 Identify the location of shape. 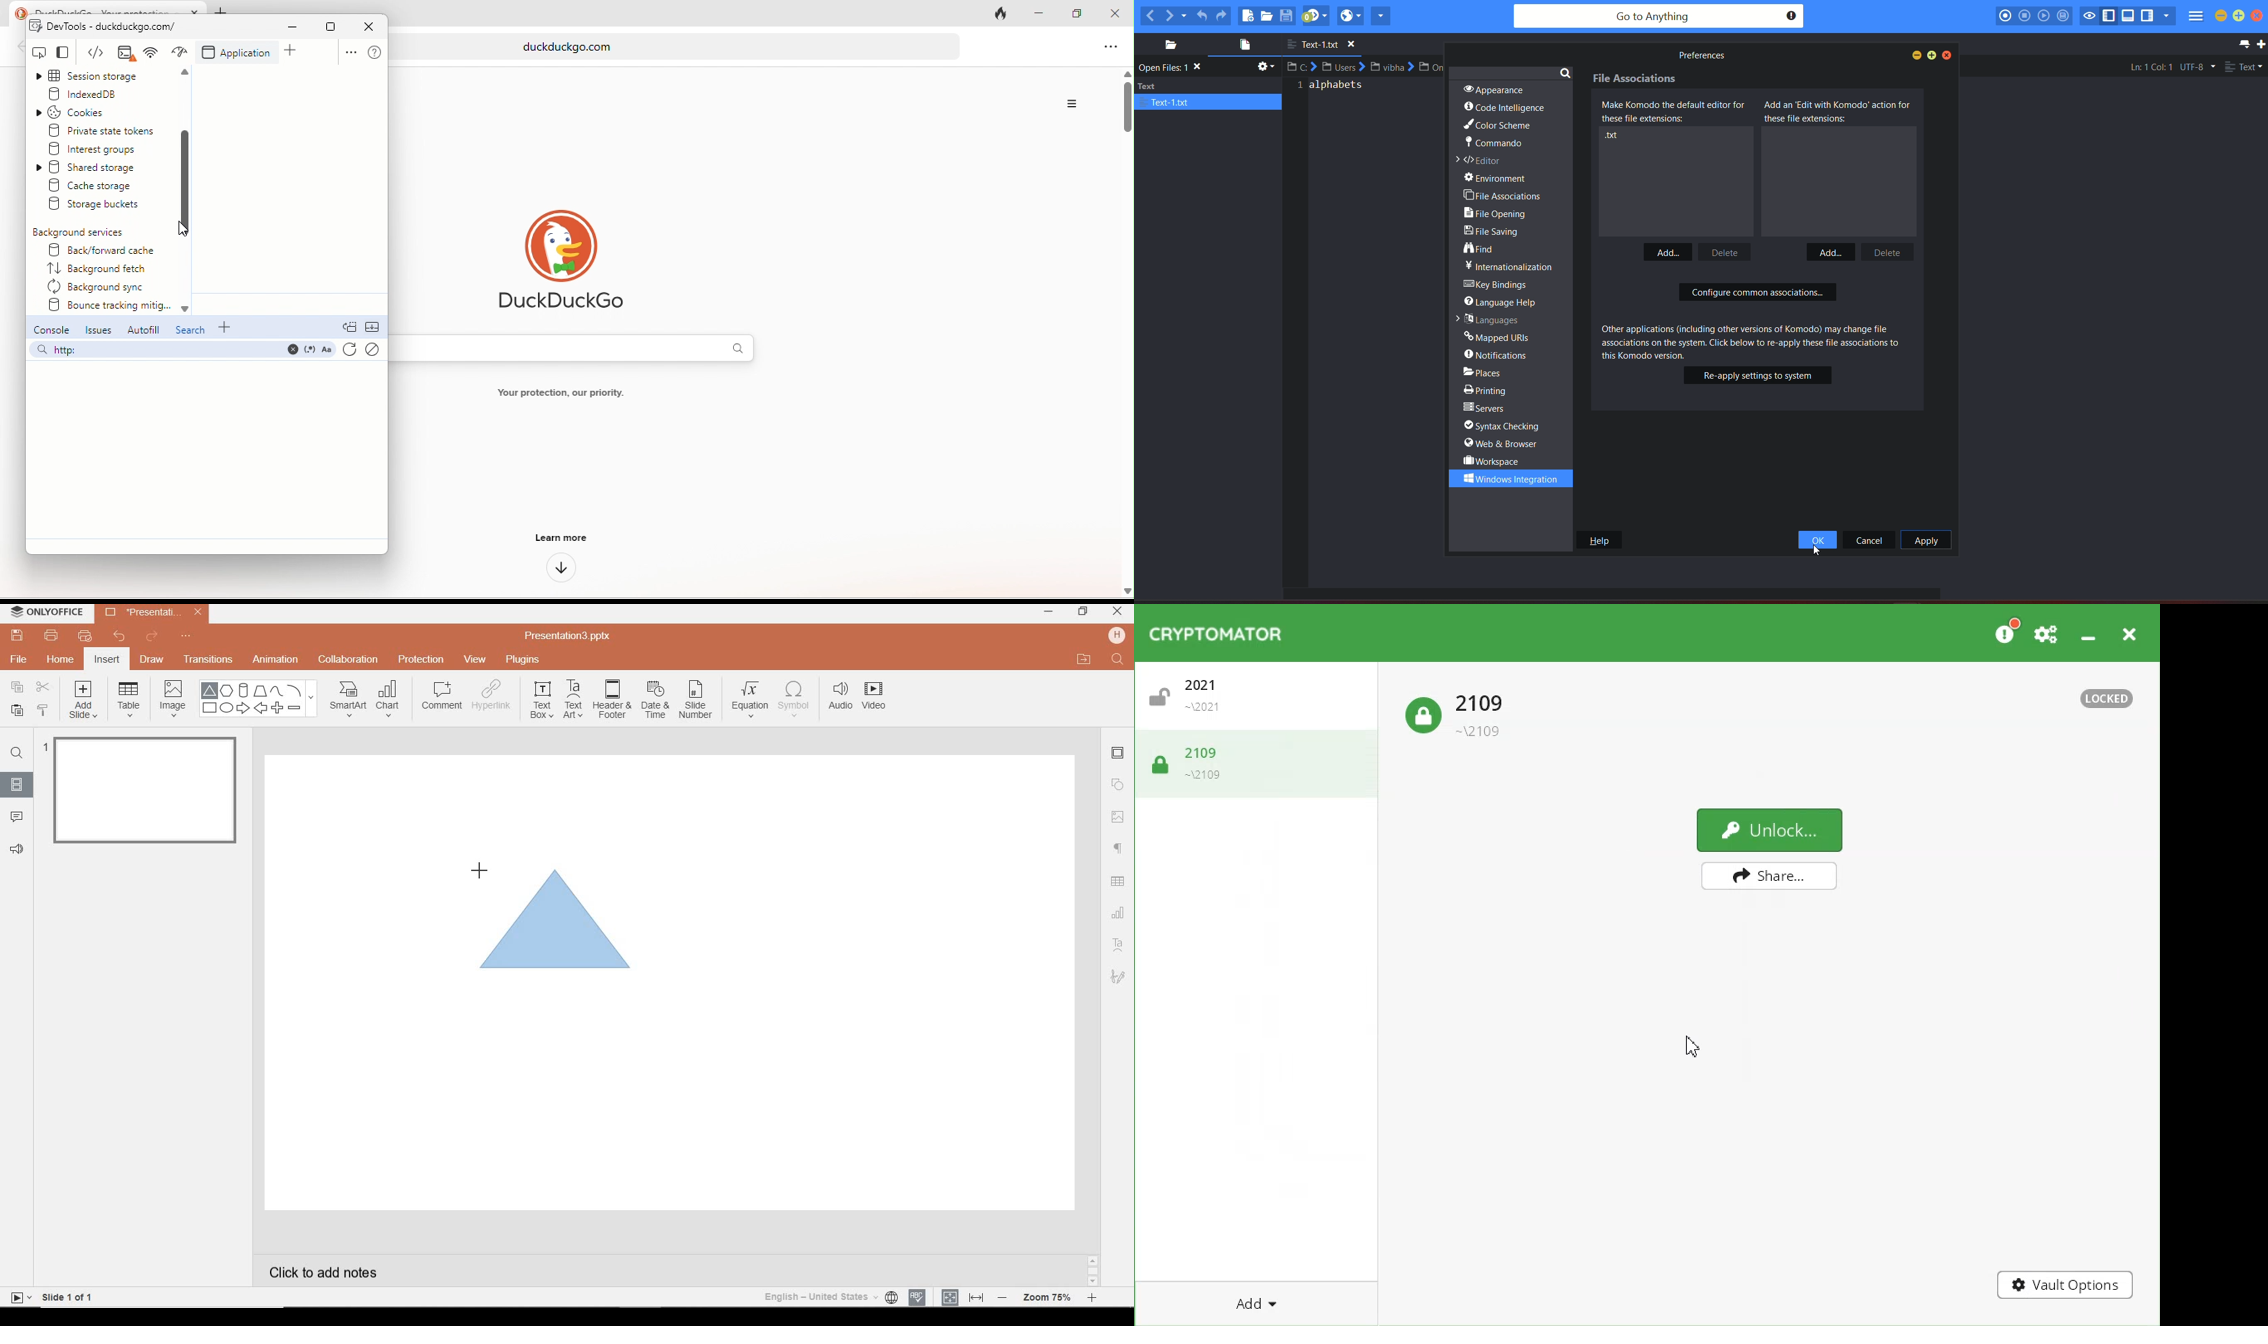
(560, 920).